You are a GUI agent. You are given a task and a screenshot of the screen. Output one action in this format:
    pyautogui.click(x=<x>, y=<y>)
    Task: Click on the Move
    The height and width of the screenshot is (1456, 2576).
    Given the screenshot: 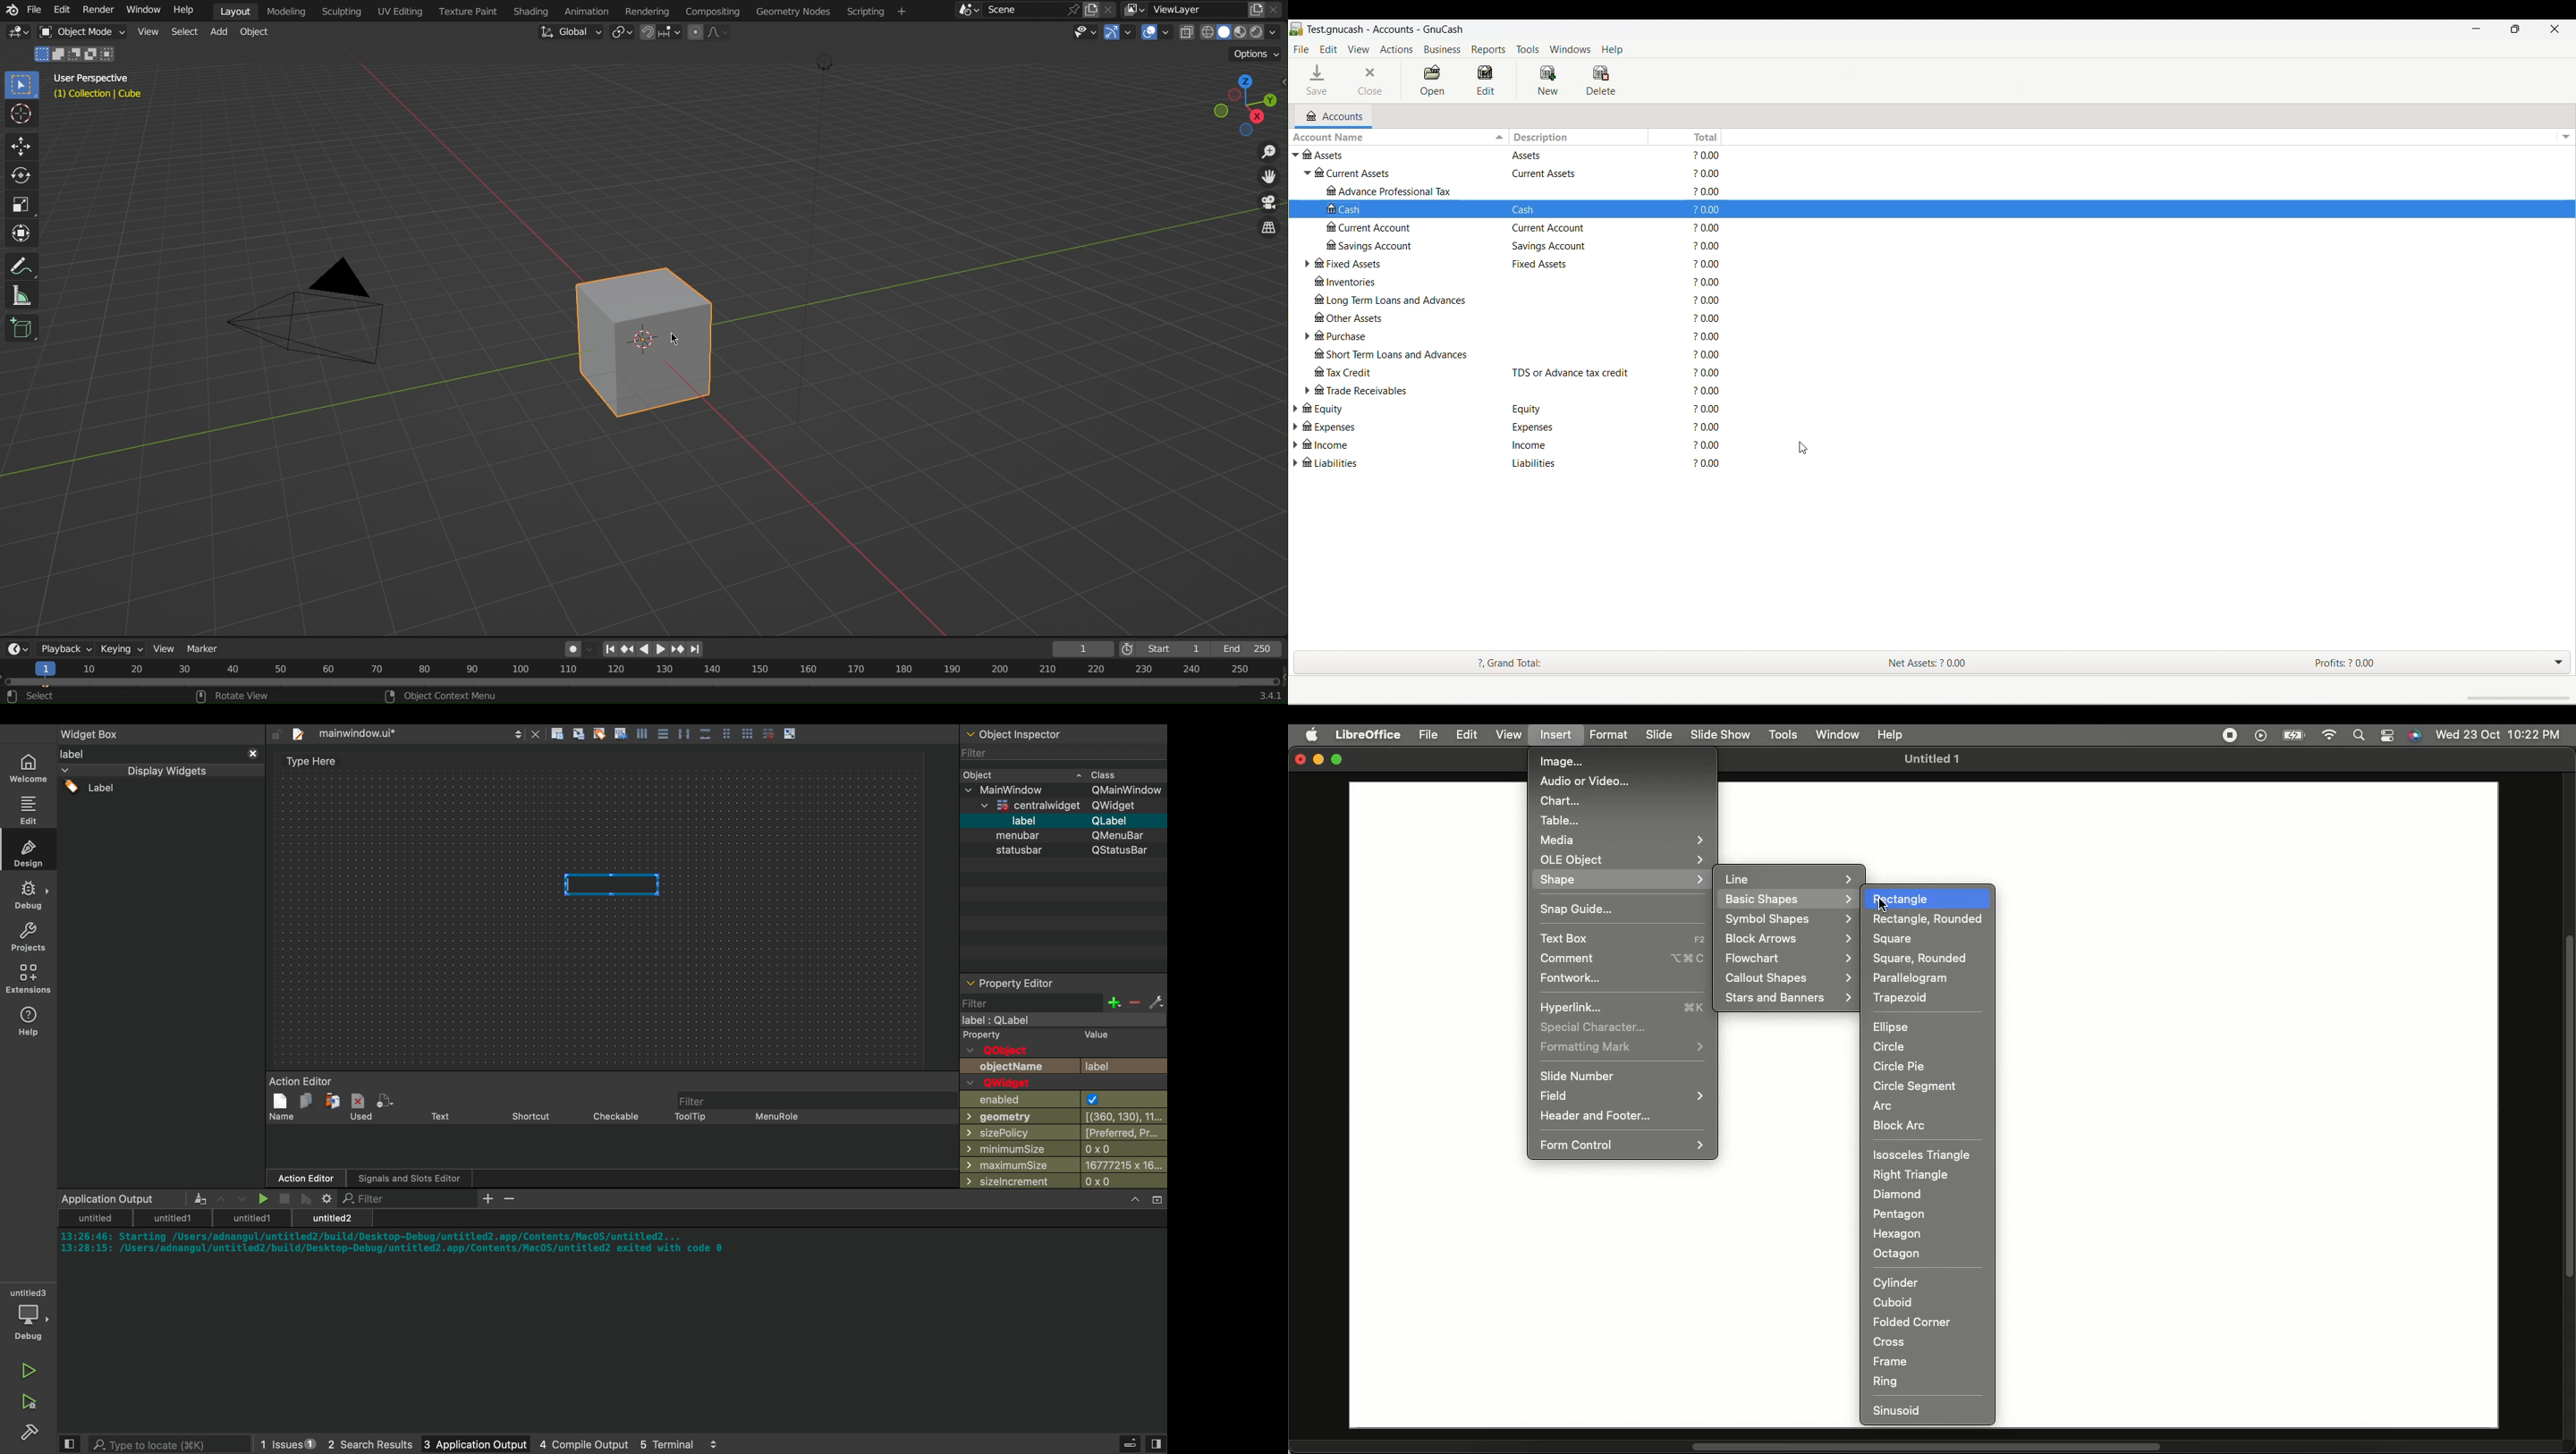 What is the action you would take?
    pyautogui.click(x=21, y=147)
    